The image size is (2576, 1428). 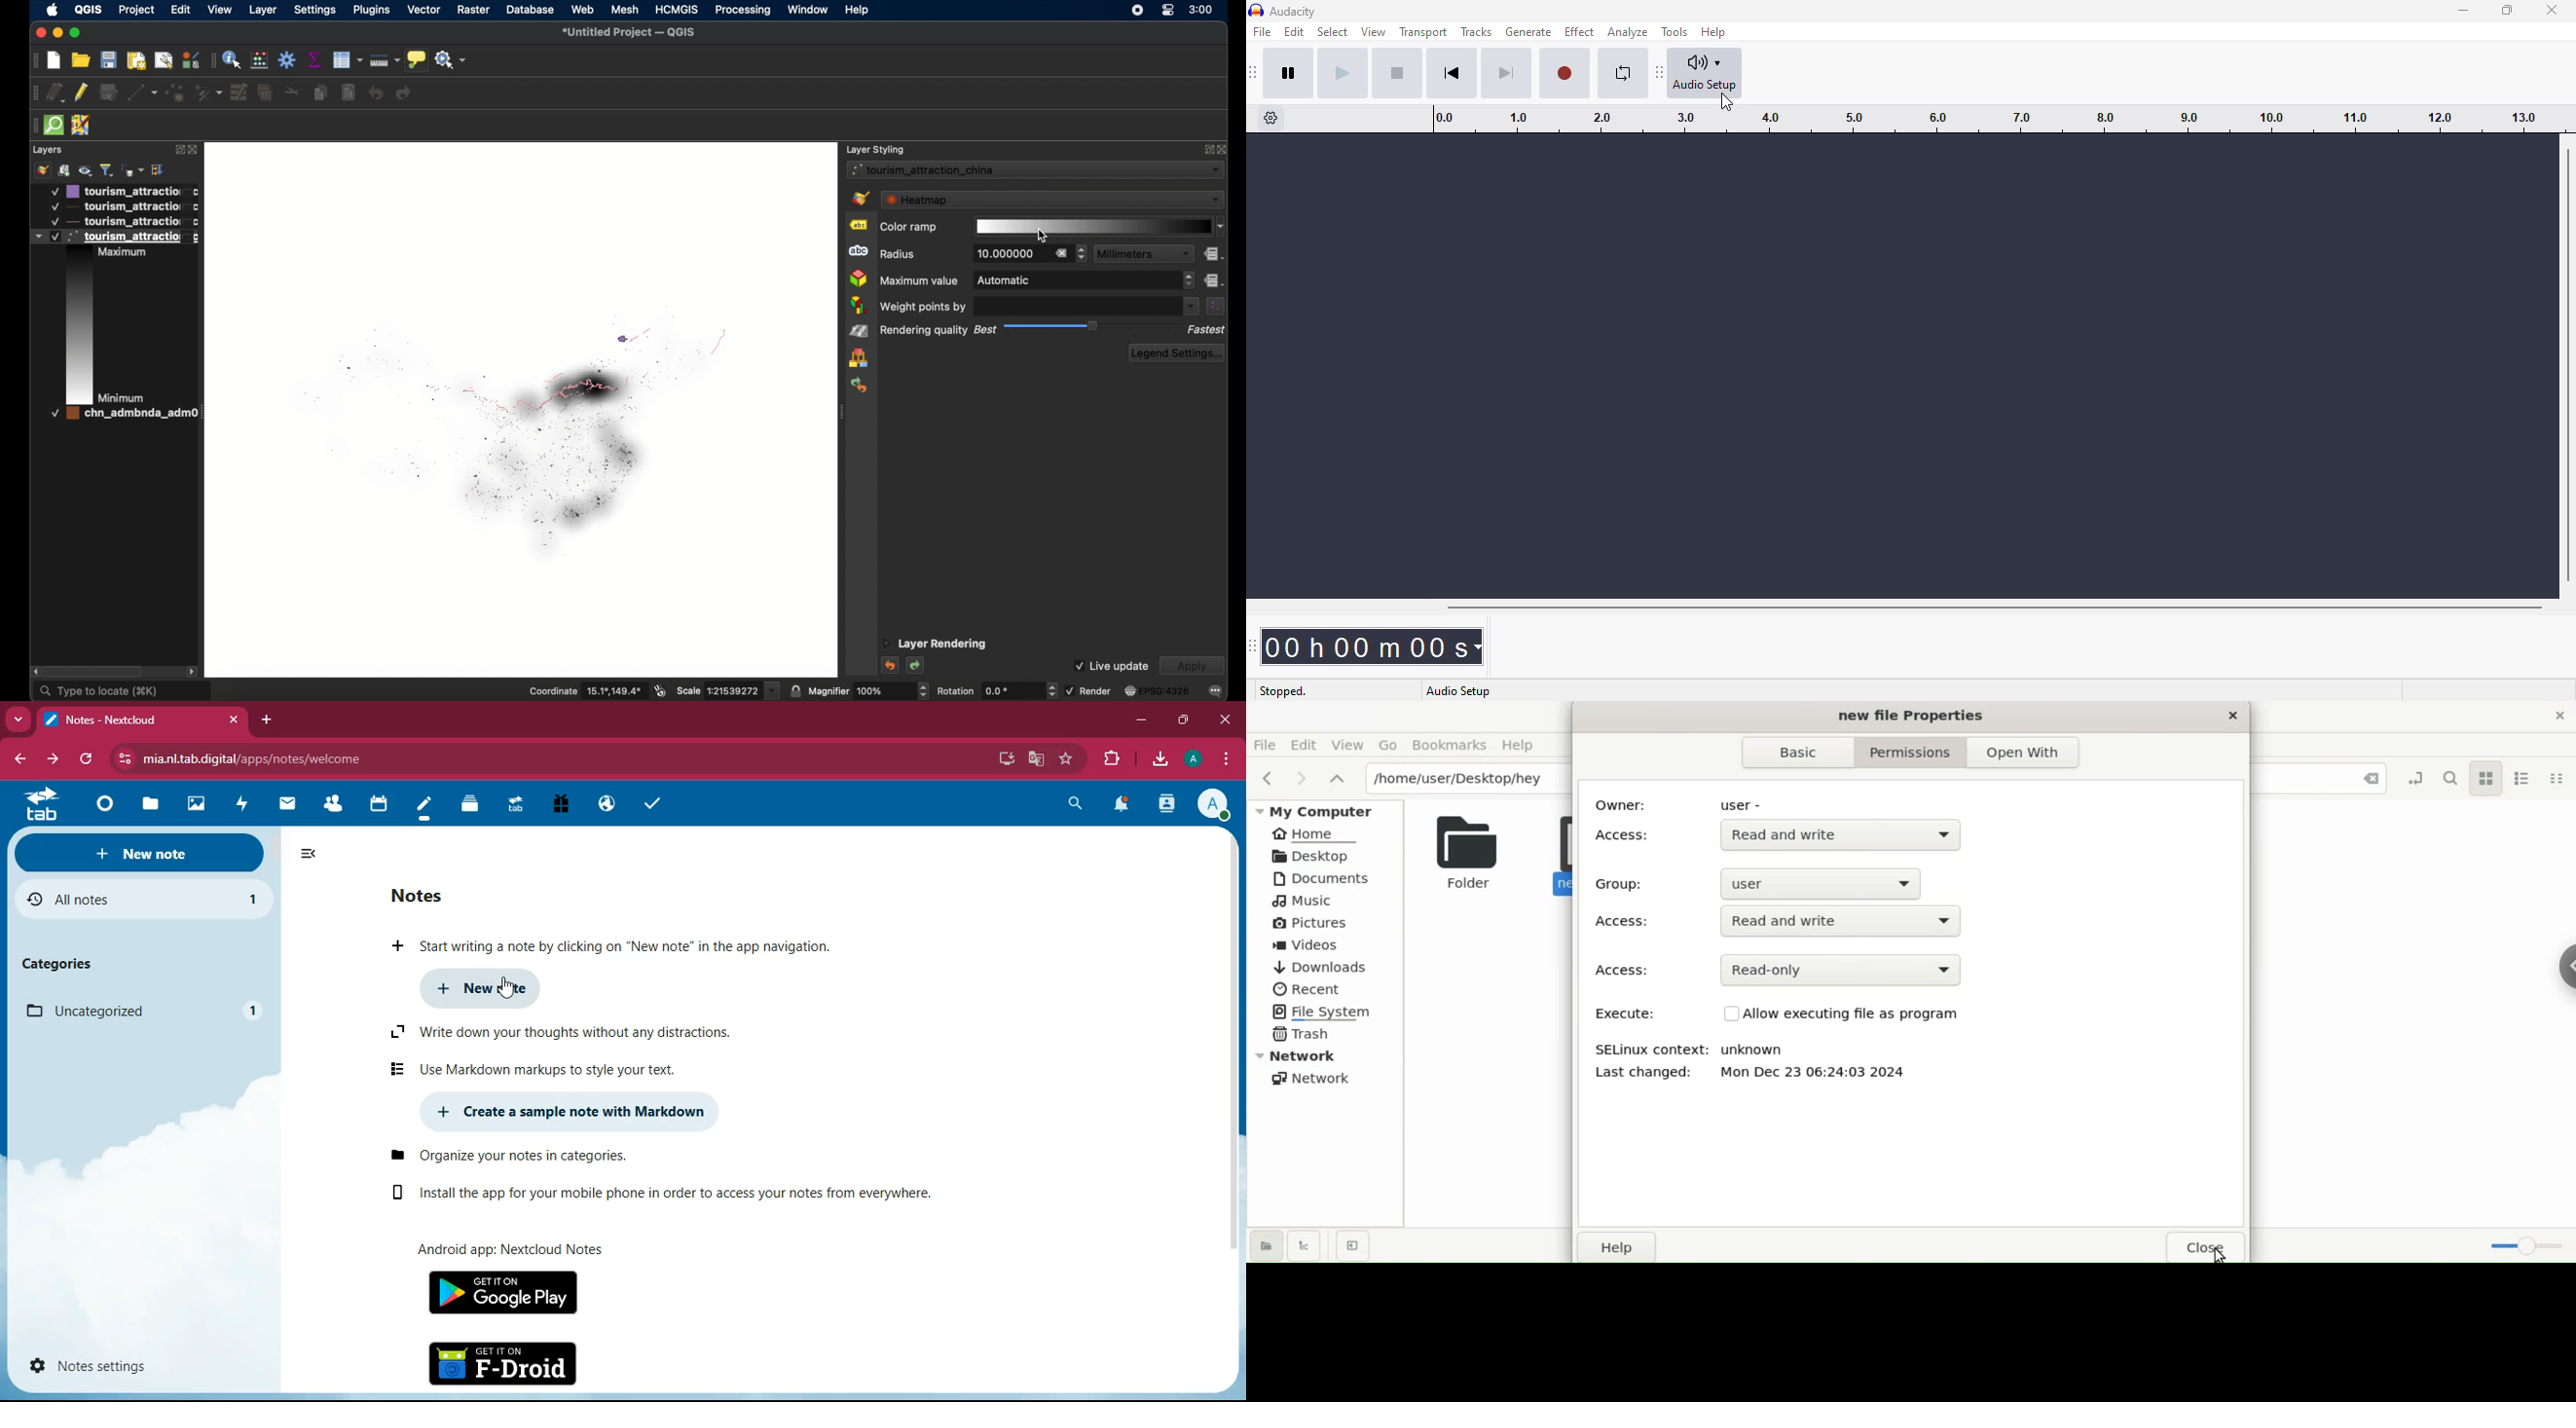 I want to click on HCMGIS, so click(x=677, y=9).